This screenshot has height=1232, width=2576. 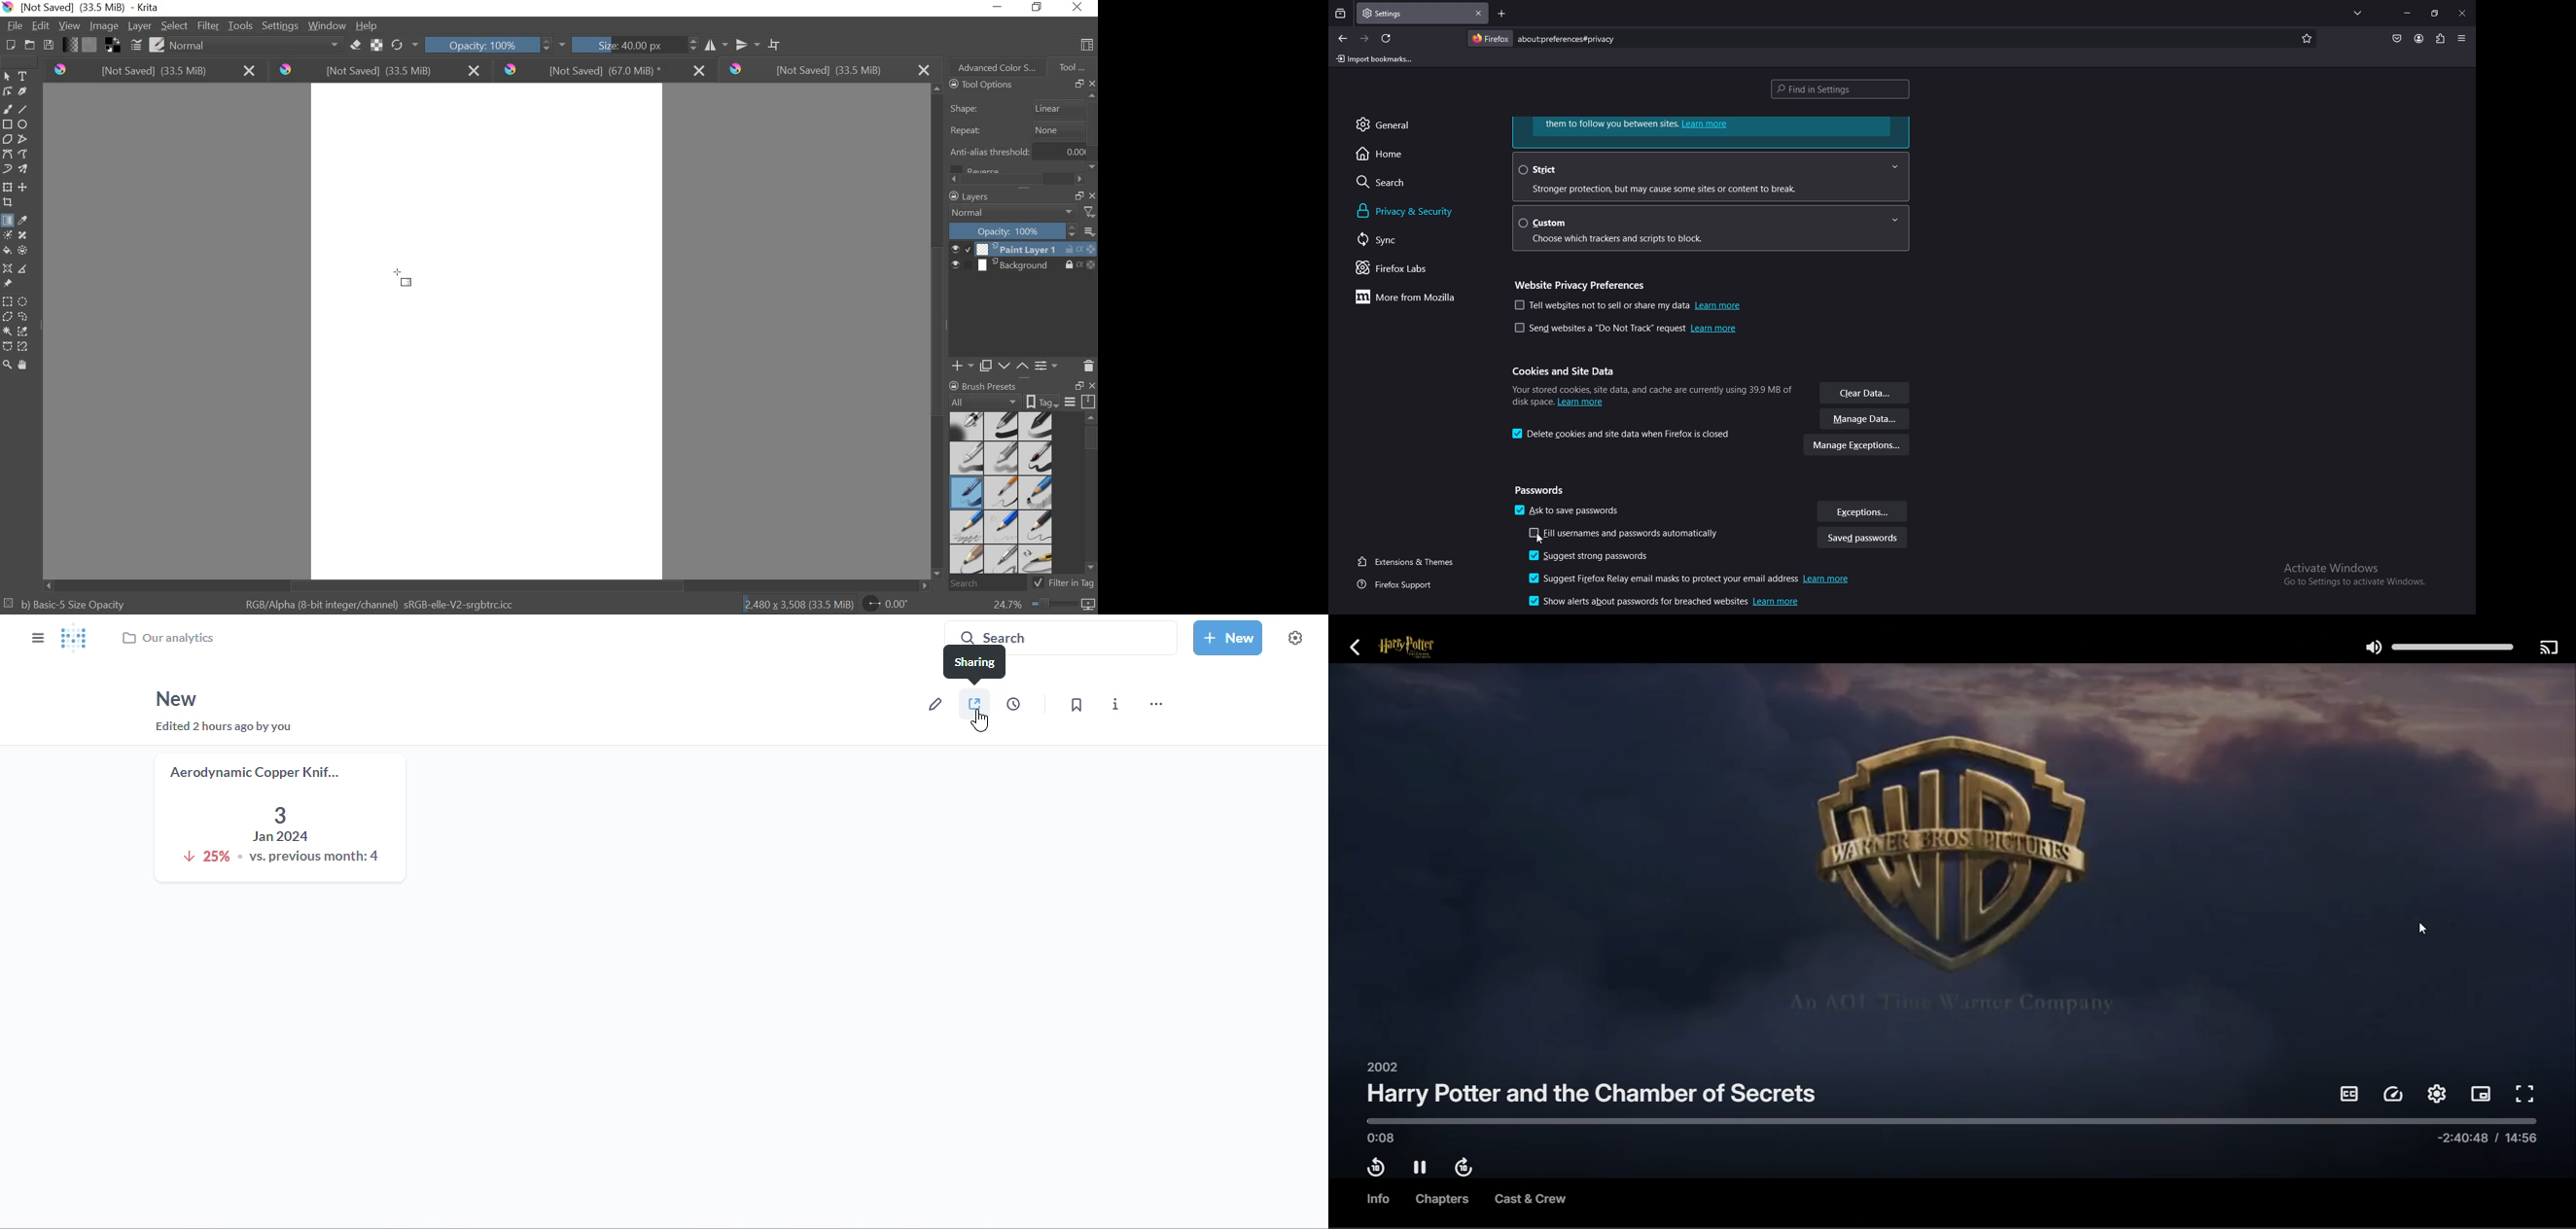 What do you see at coordinates (1651, 393) in the screenshot?
I see `info` at bounding box center [1651, 393].